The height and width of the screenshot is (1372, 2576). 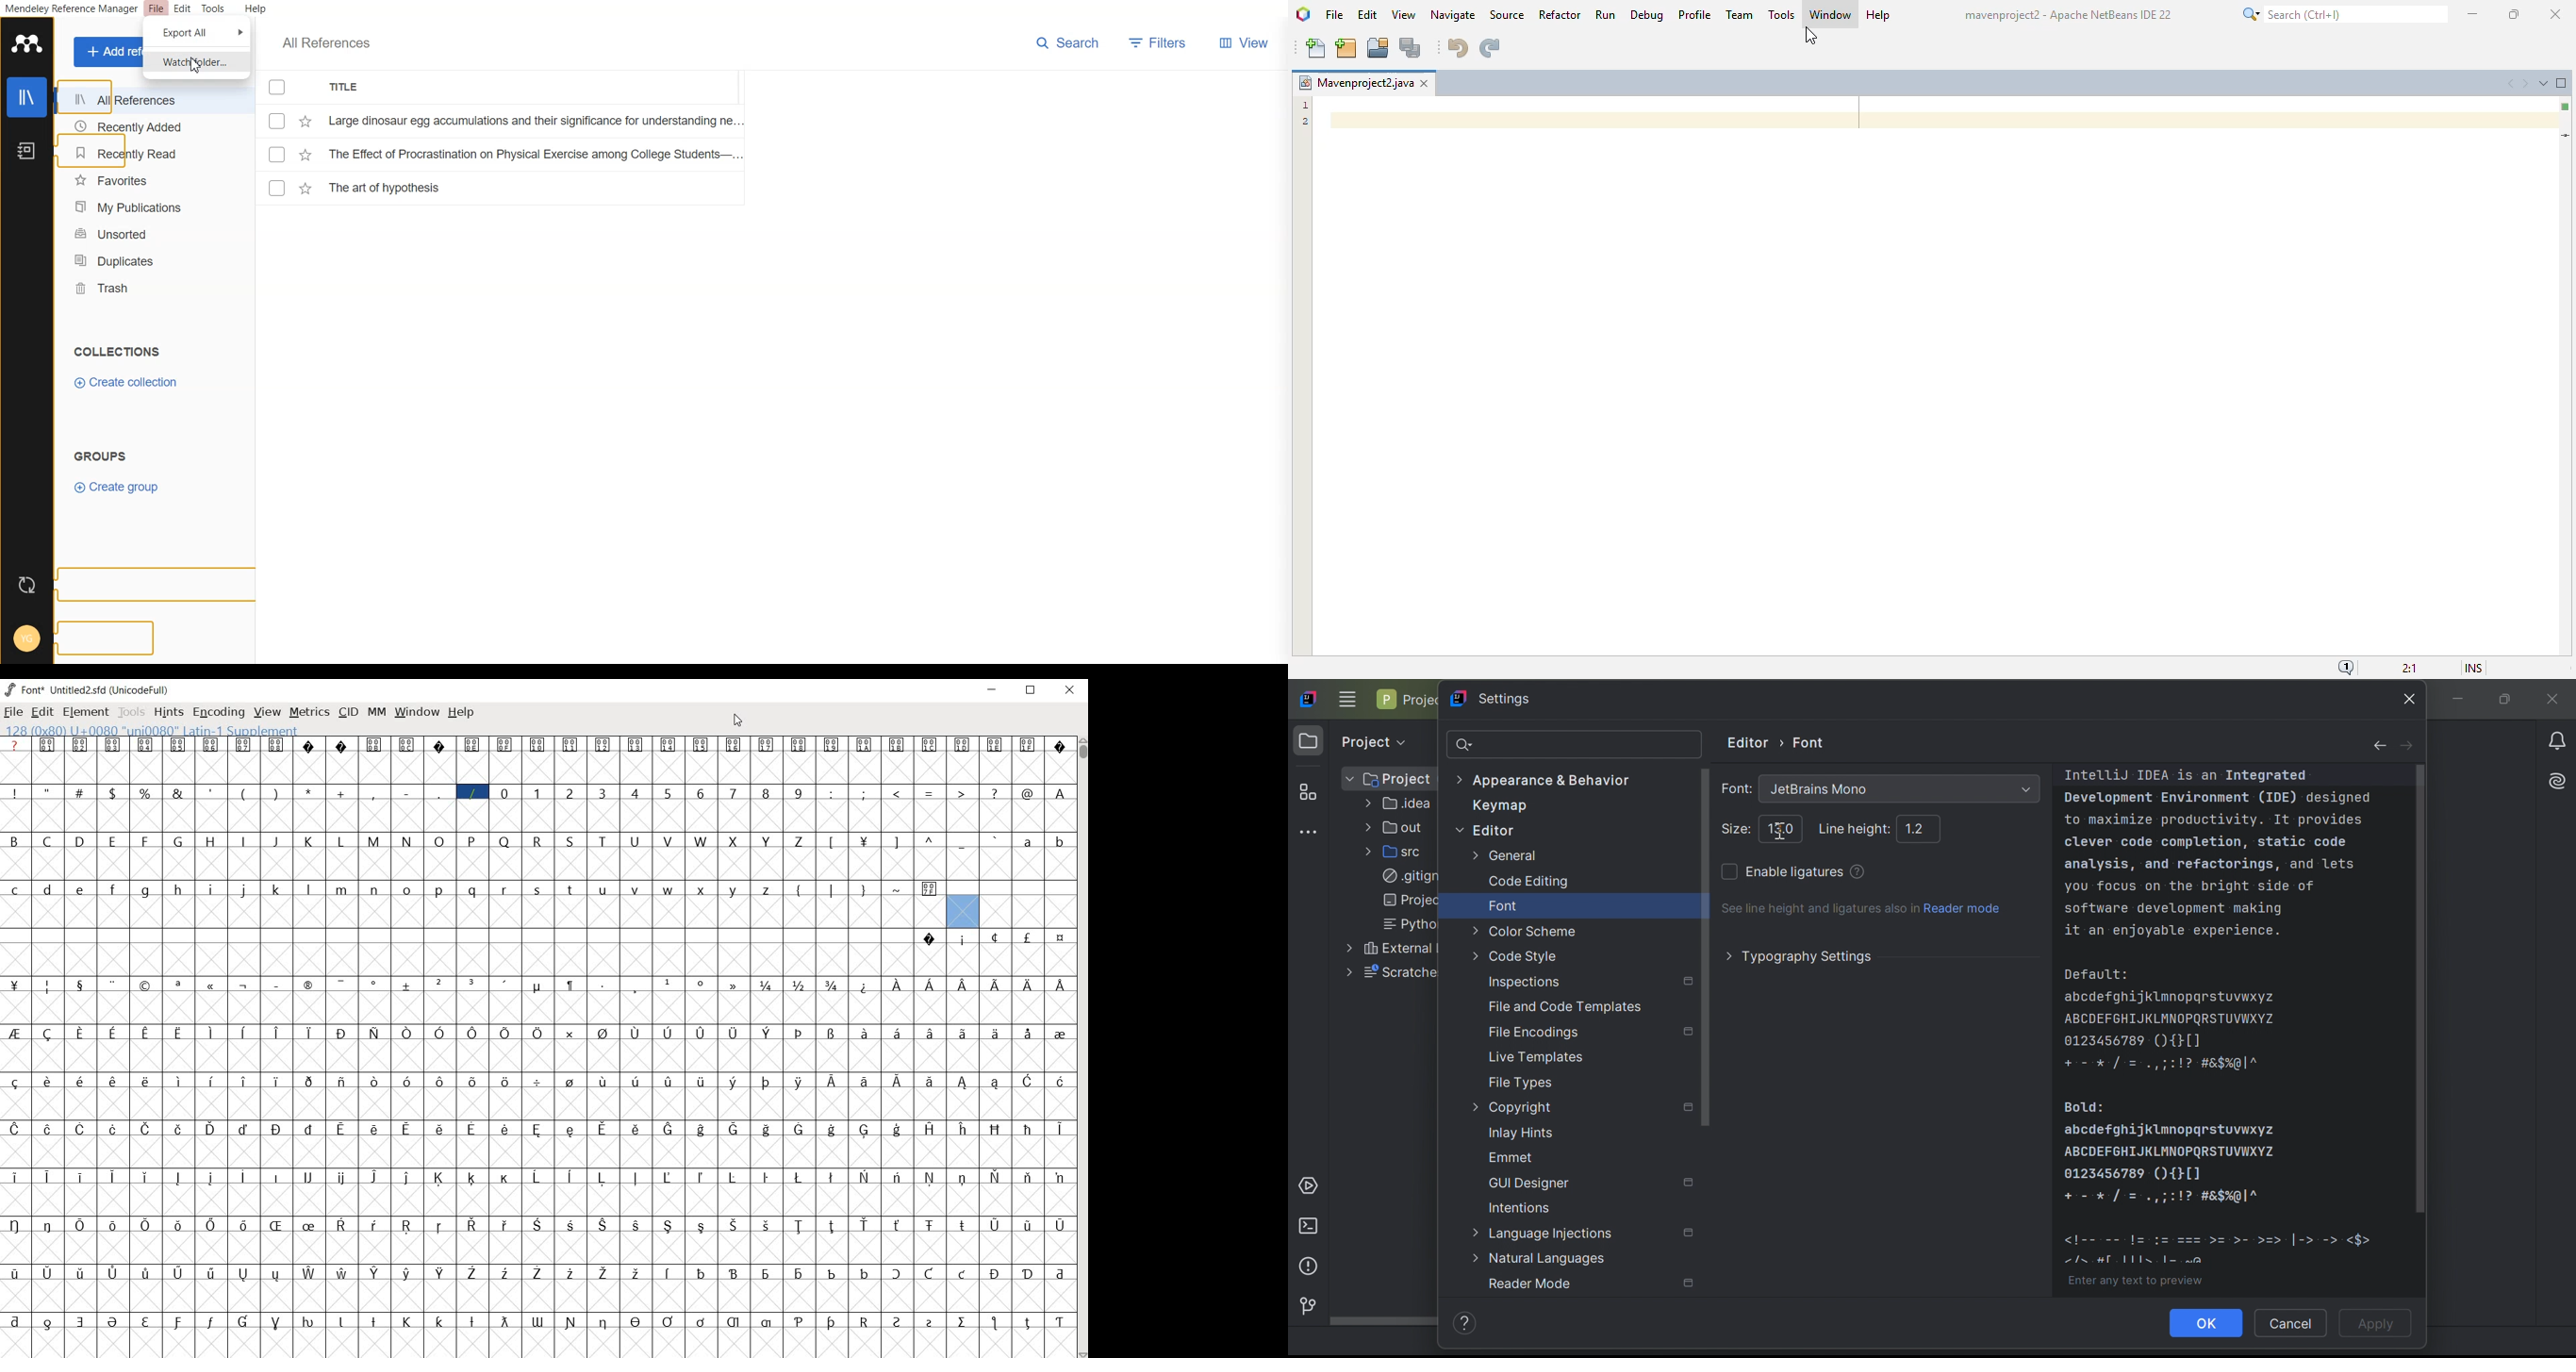 I want to click on glyph, so click(x=604, y=1323).